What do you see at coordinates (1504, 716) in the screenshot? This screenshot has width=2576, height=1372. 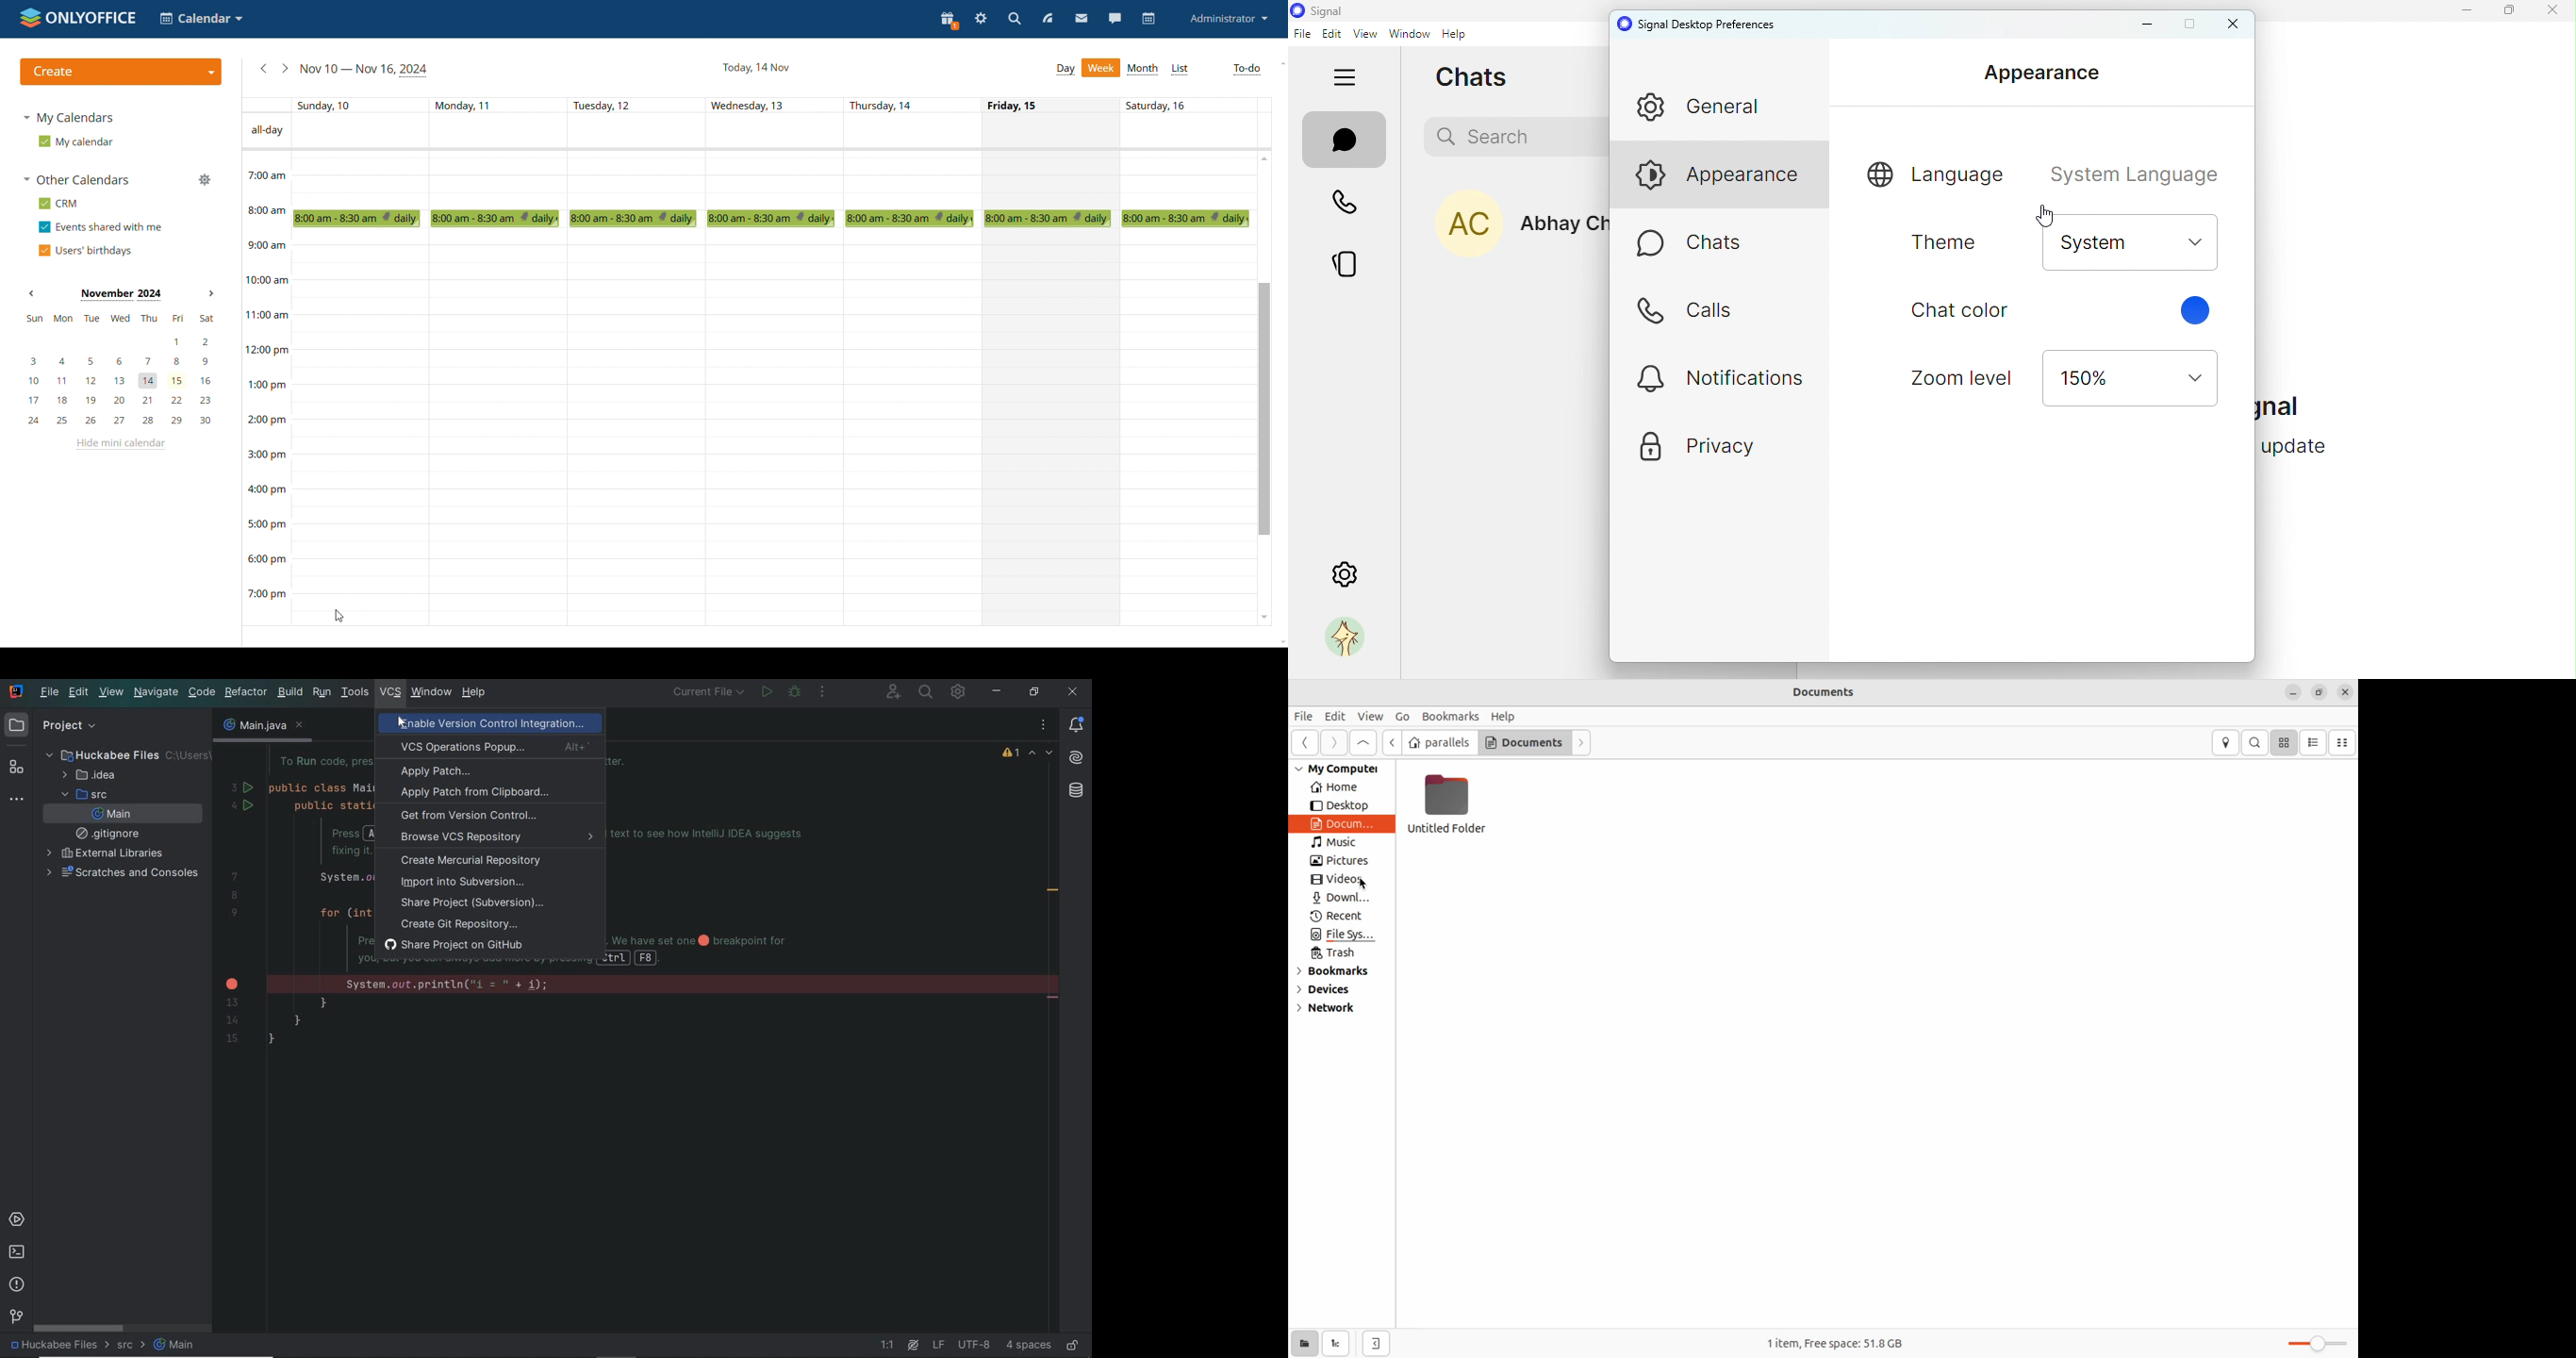 I see `Help` at bounding box center [1504, 716].